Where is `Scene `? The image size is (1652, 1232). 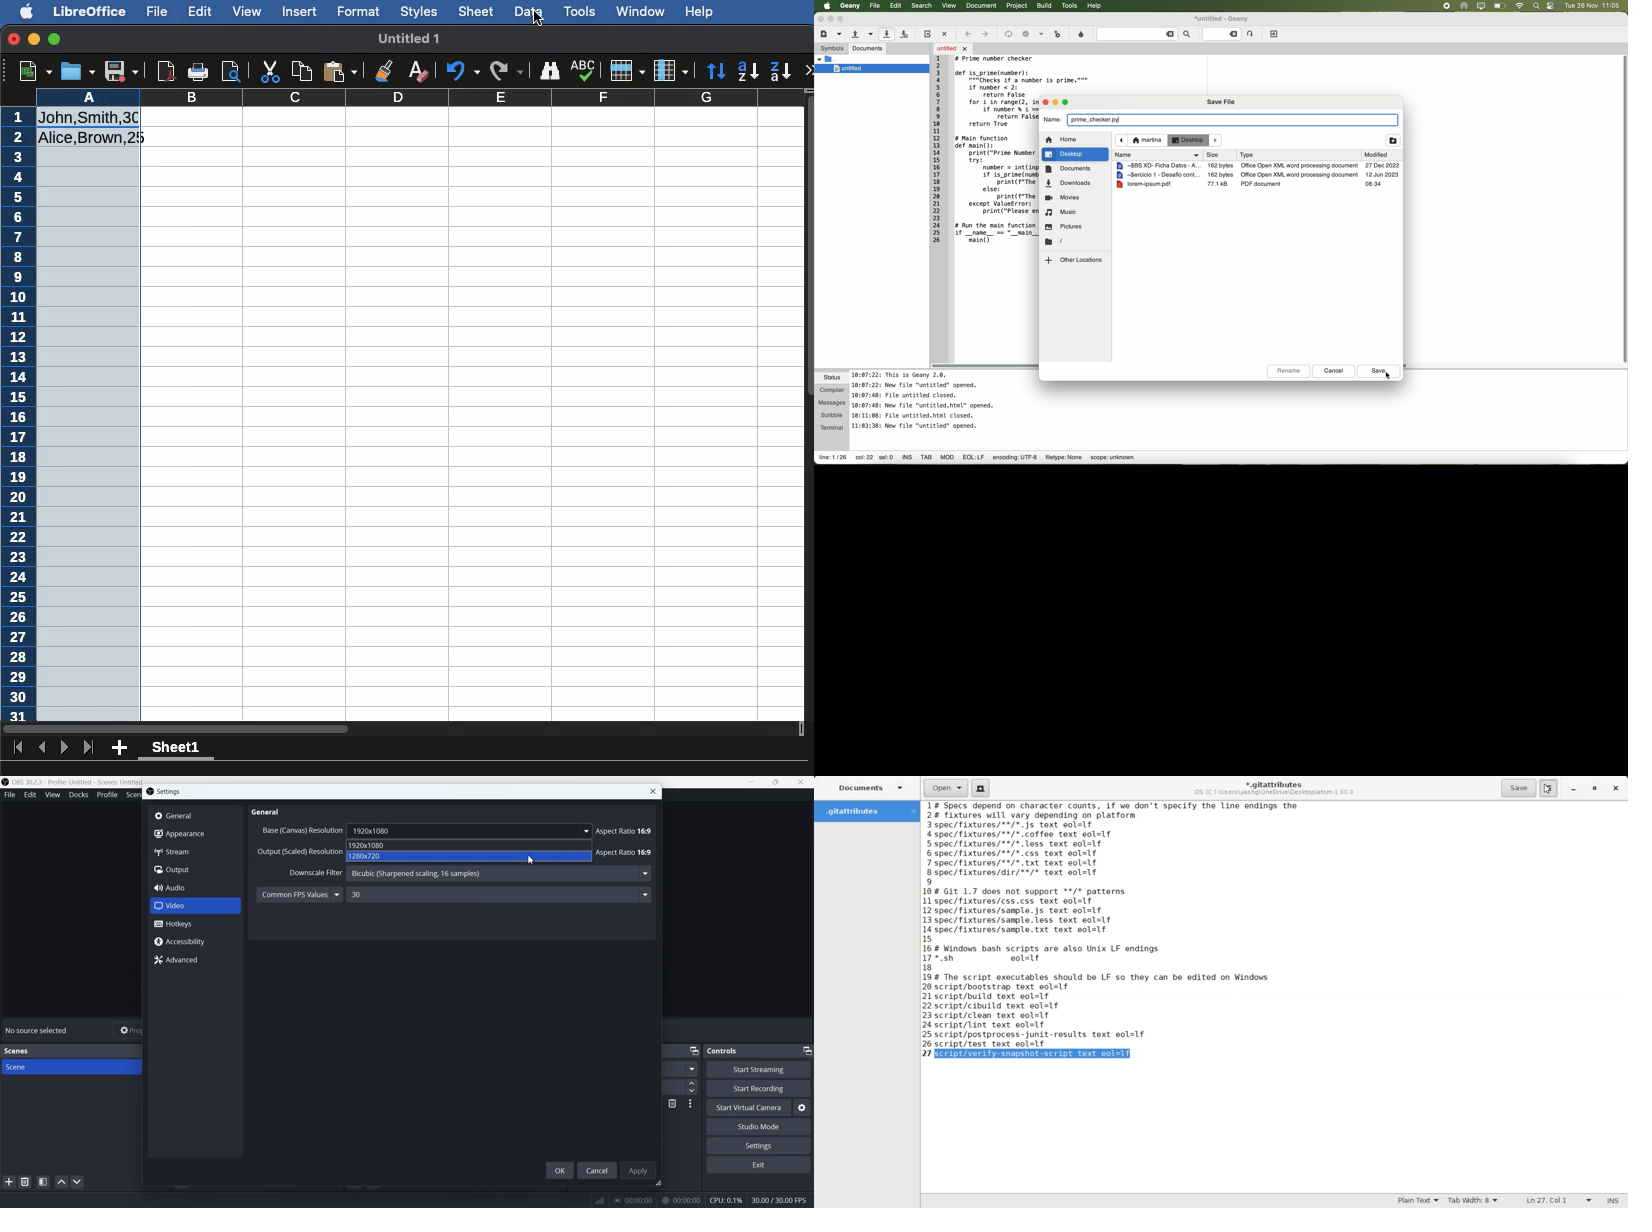 Scene  is located at coordinates (71, 1066).